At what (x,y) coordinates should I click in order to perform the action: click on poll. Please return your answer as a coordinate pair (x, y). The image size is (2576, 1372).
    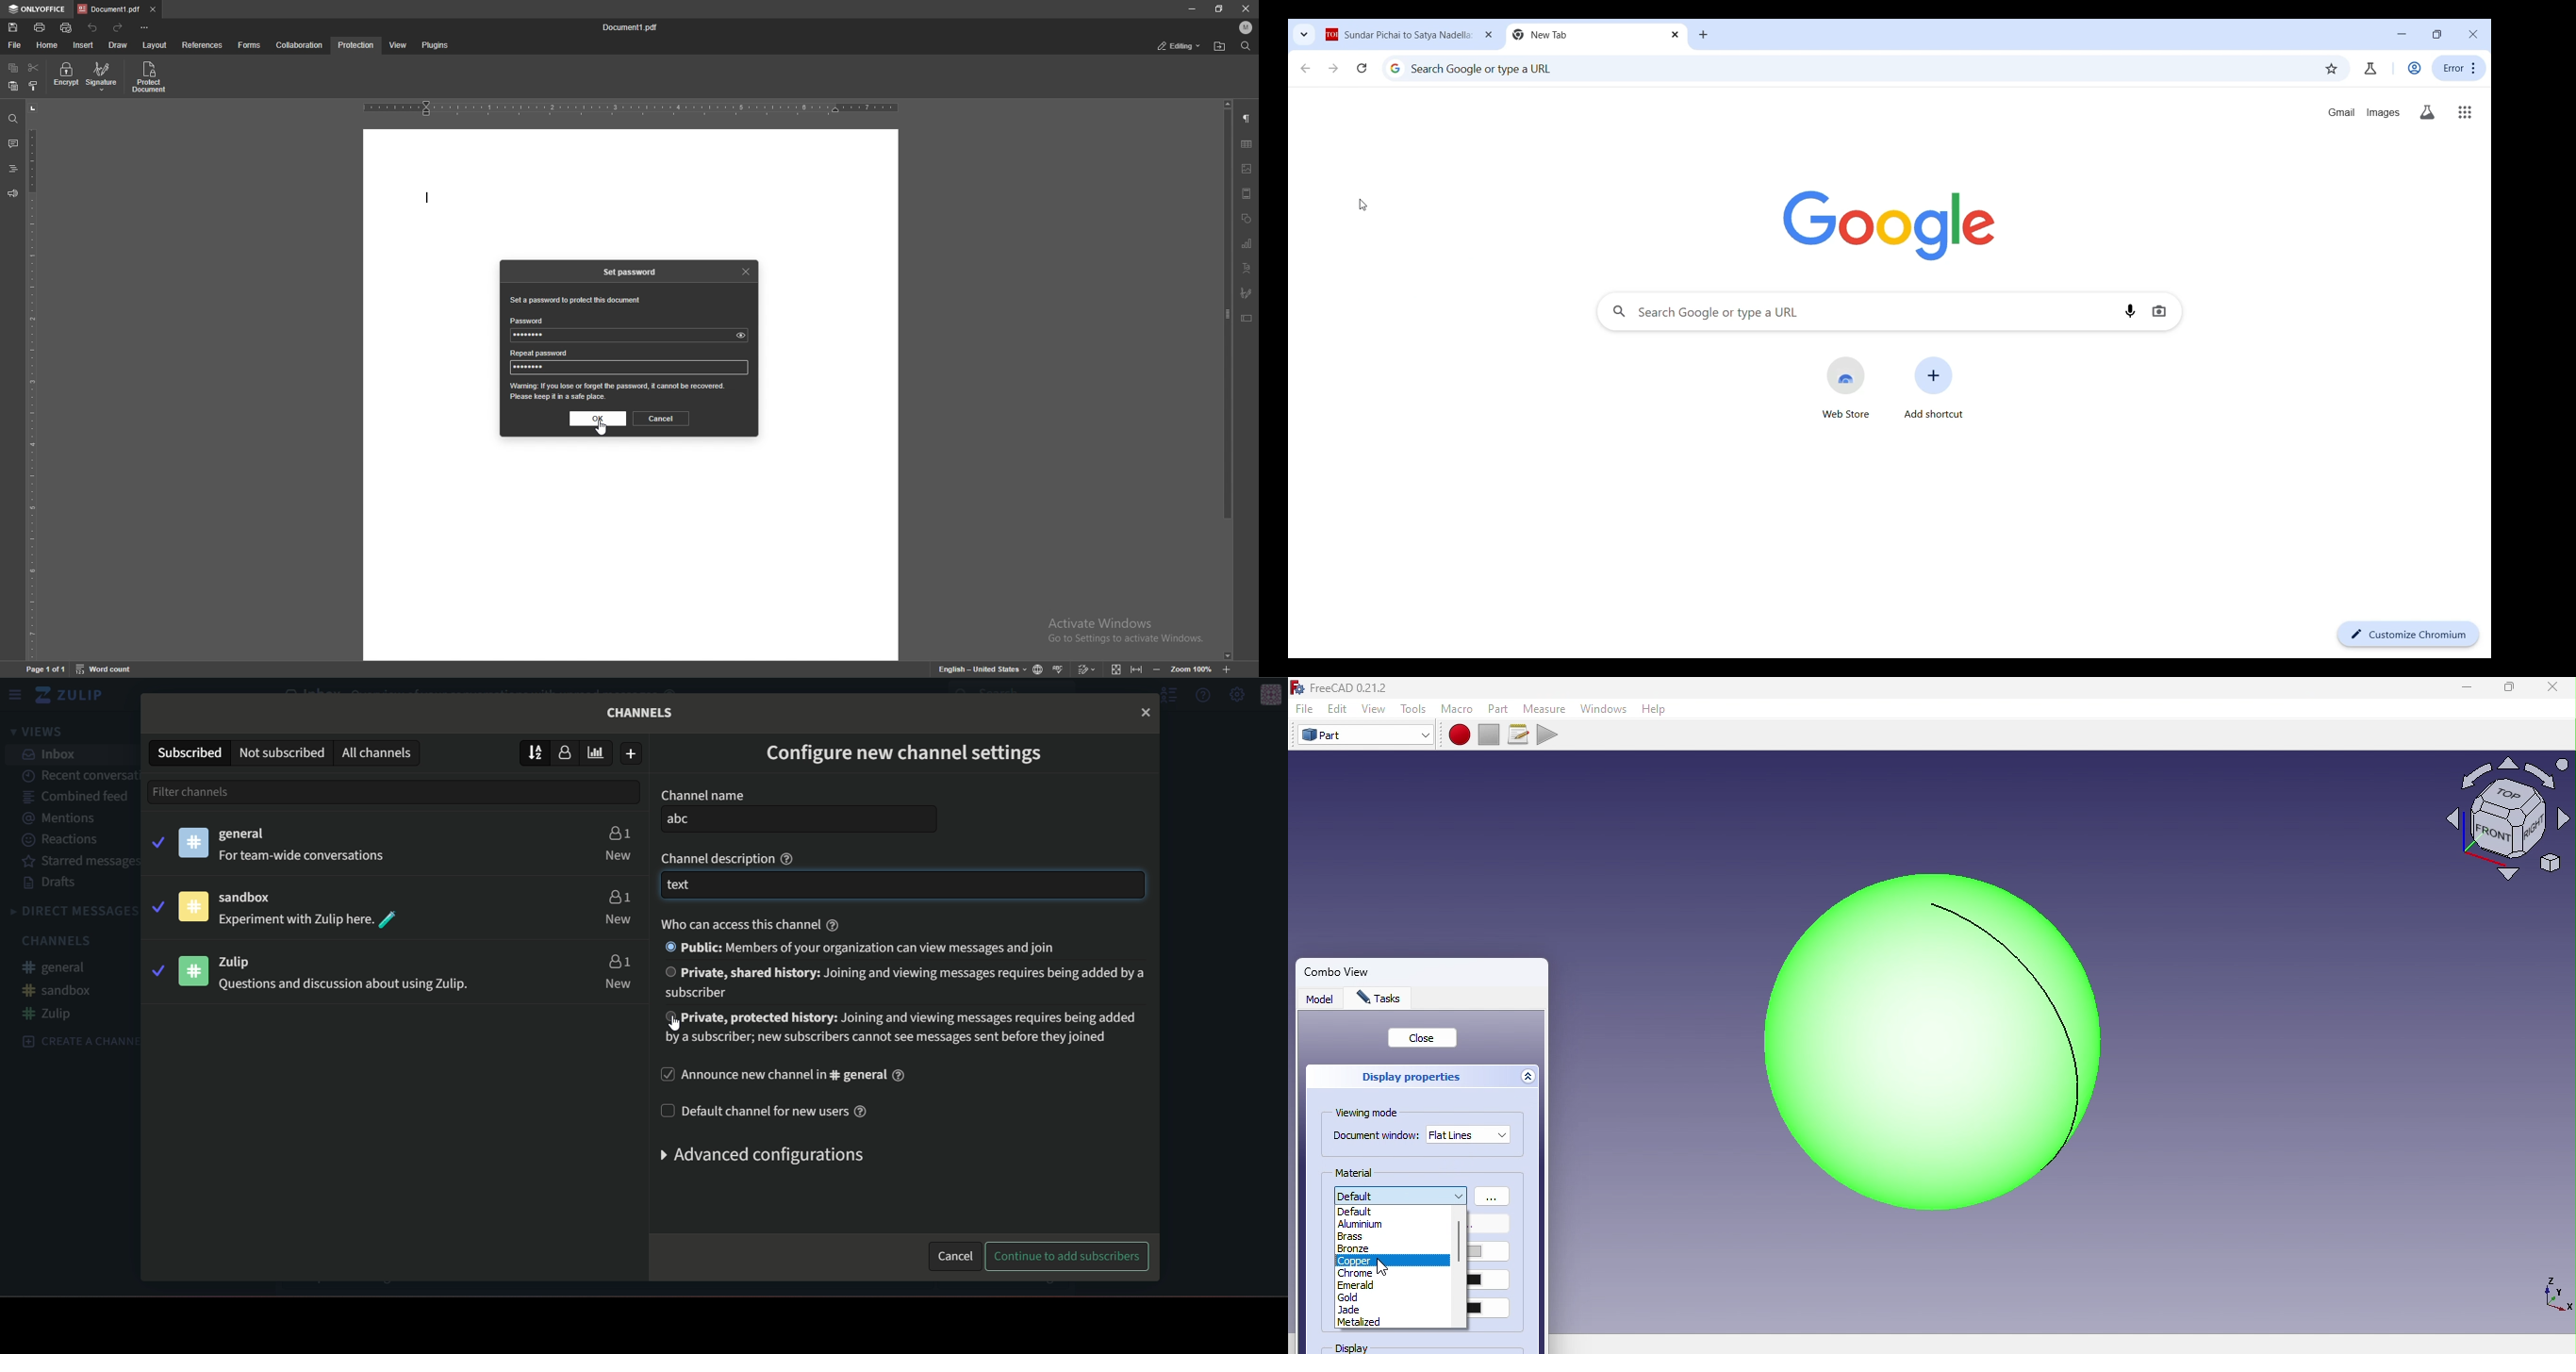
    Looking at the image, I should click on (600, 752).